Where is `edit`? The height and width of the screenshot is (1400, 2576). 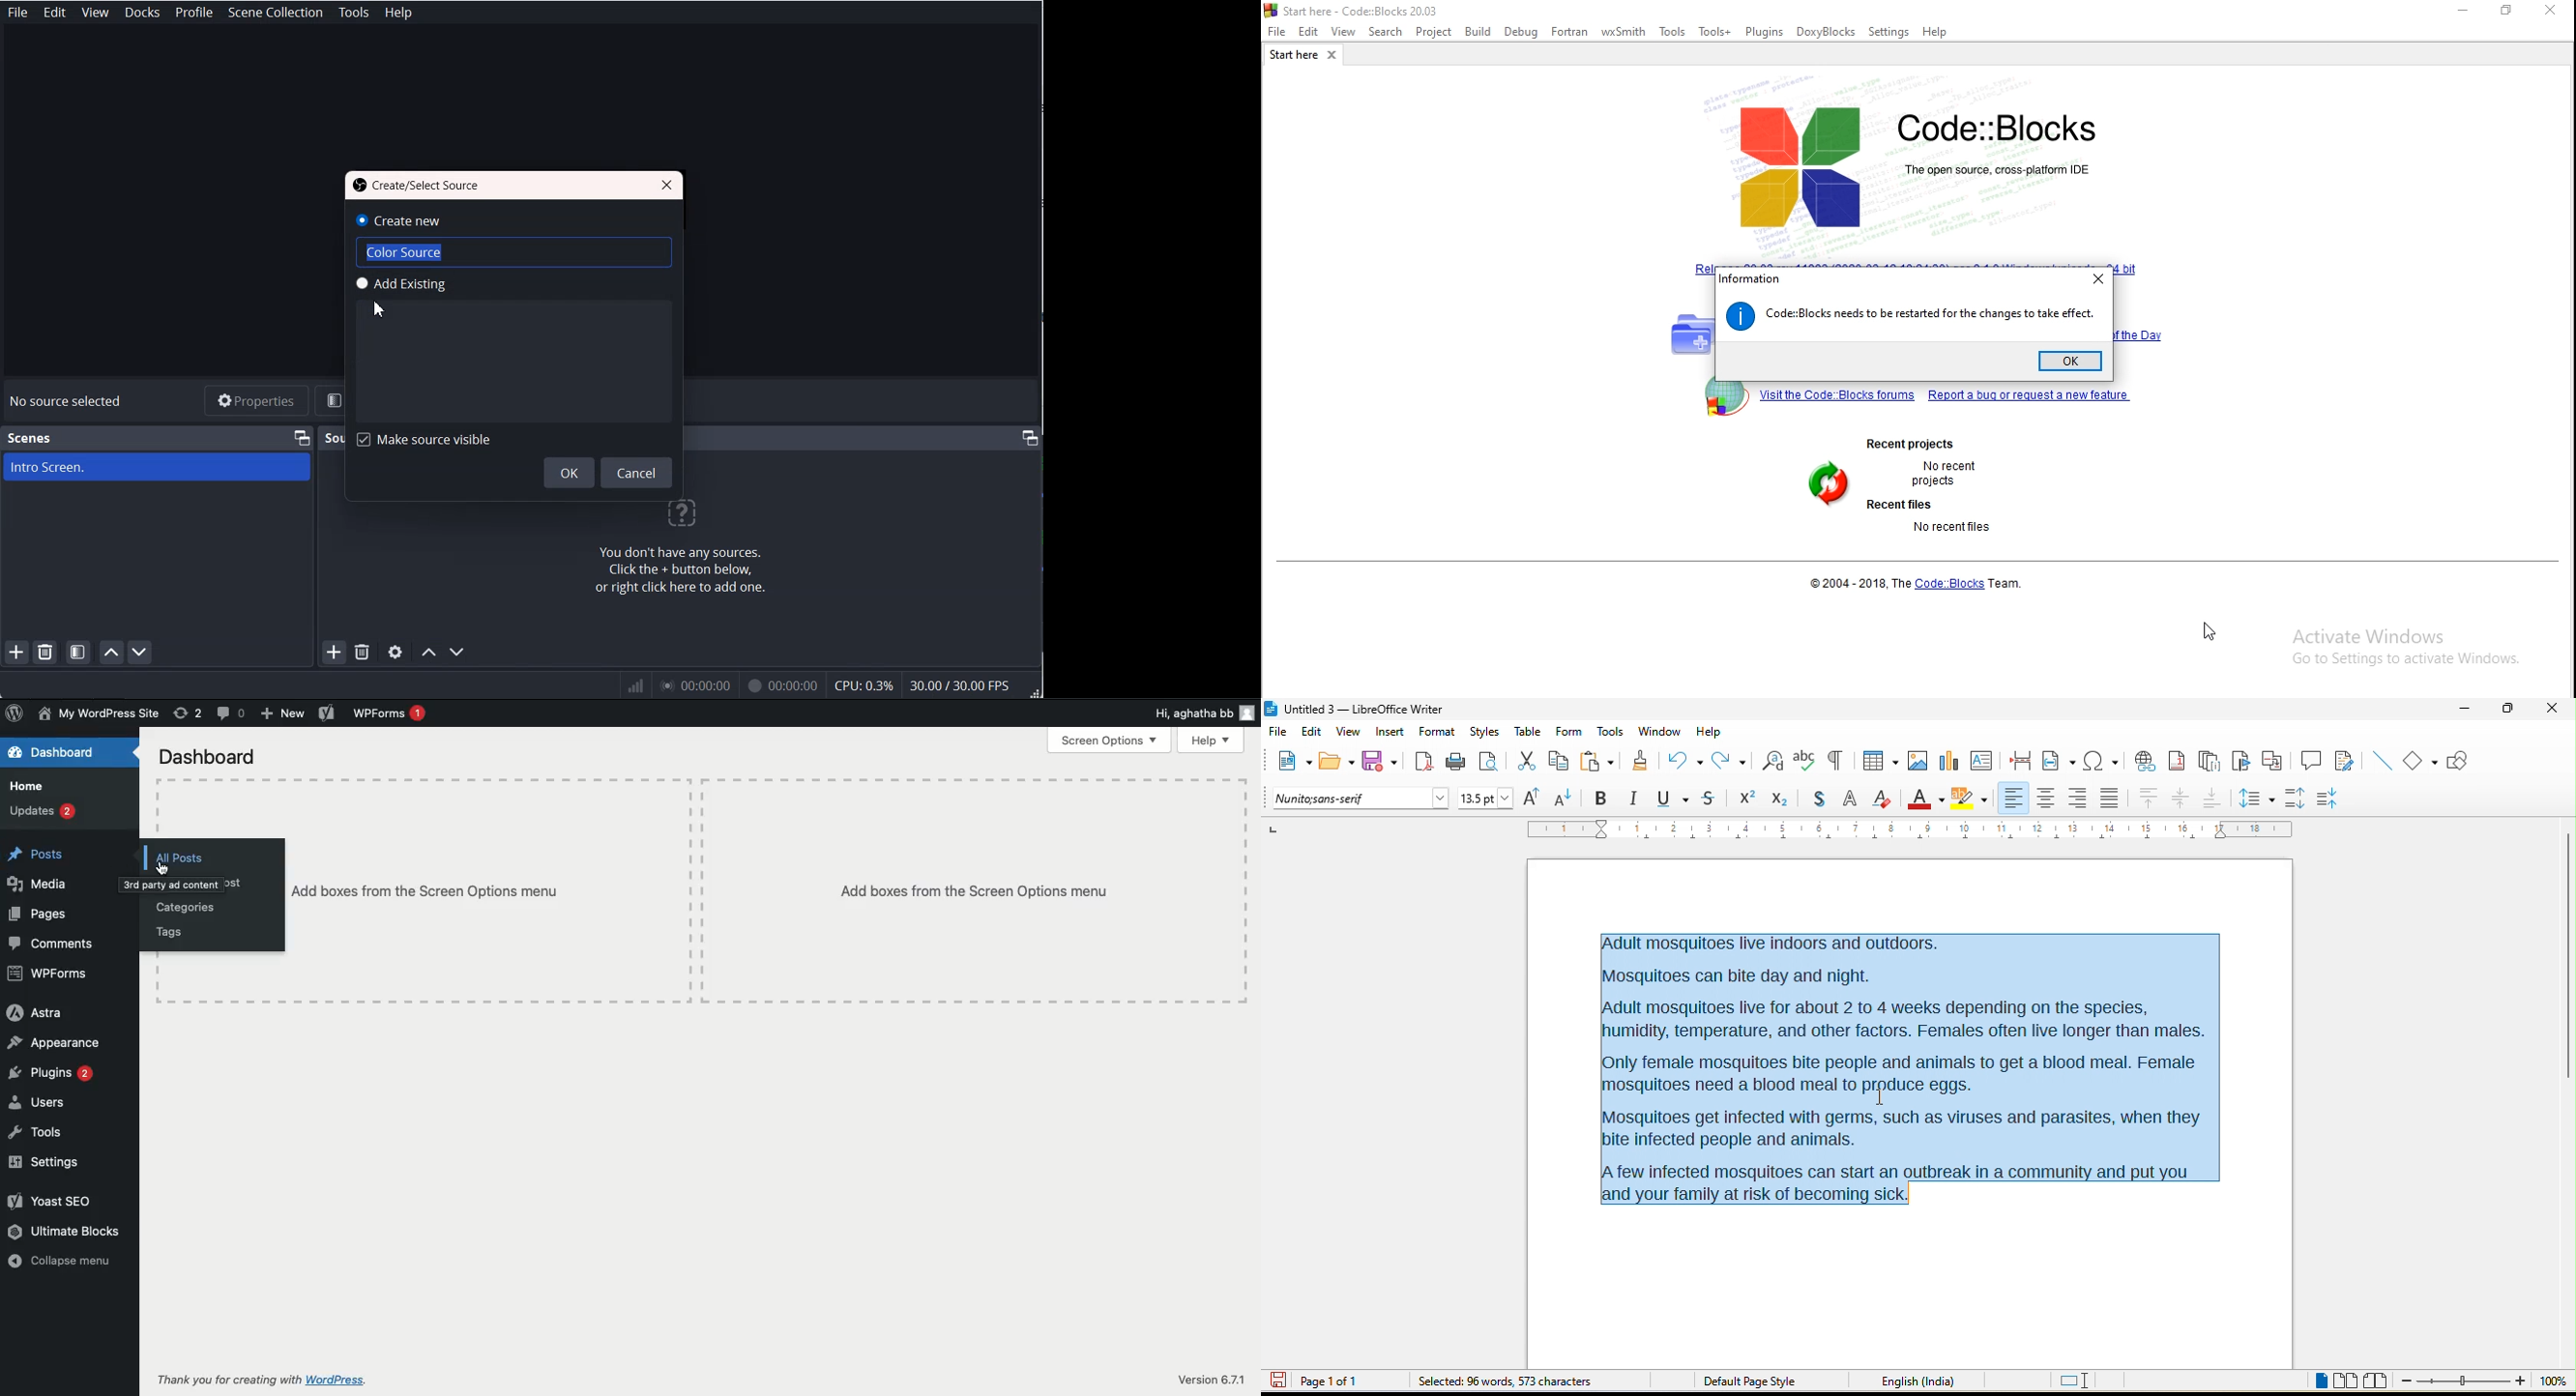 edit is located at coordinates (1312, 733).